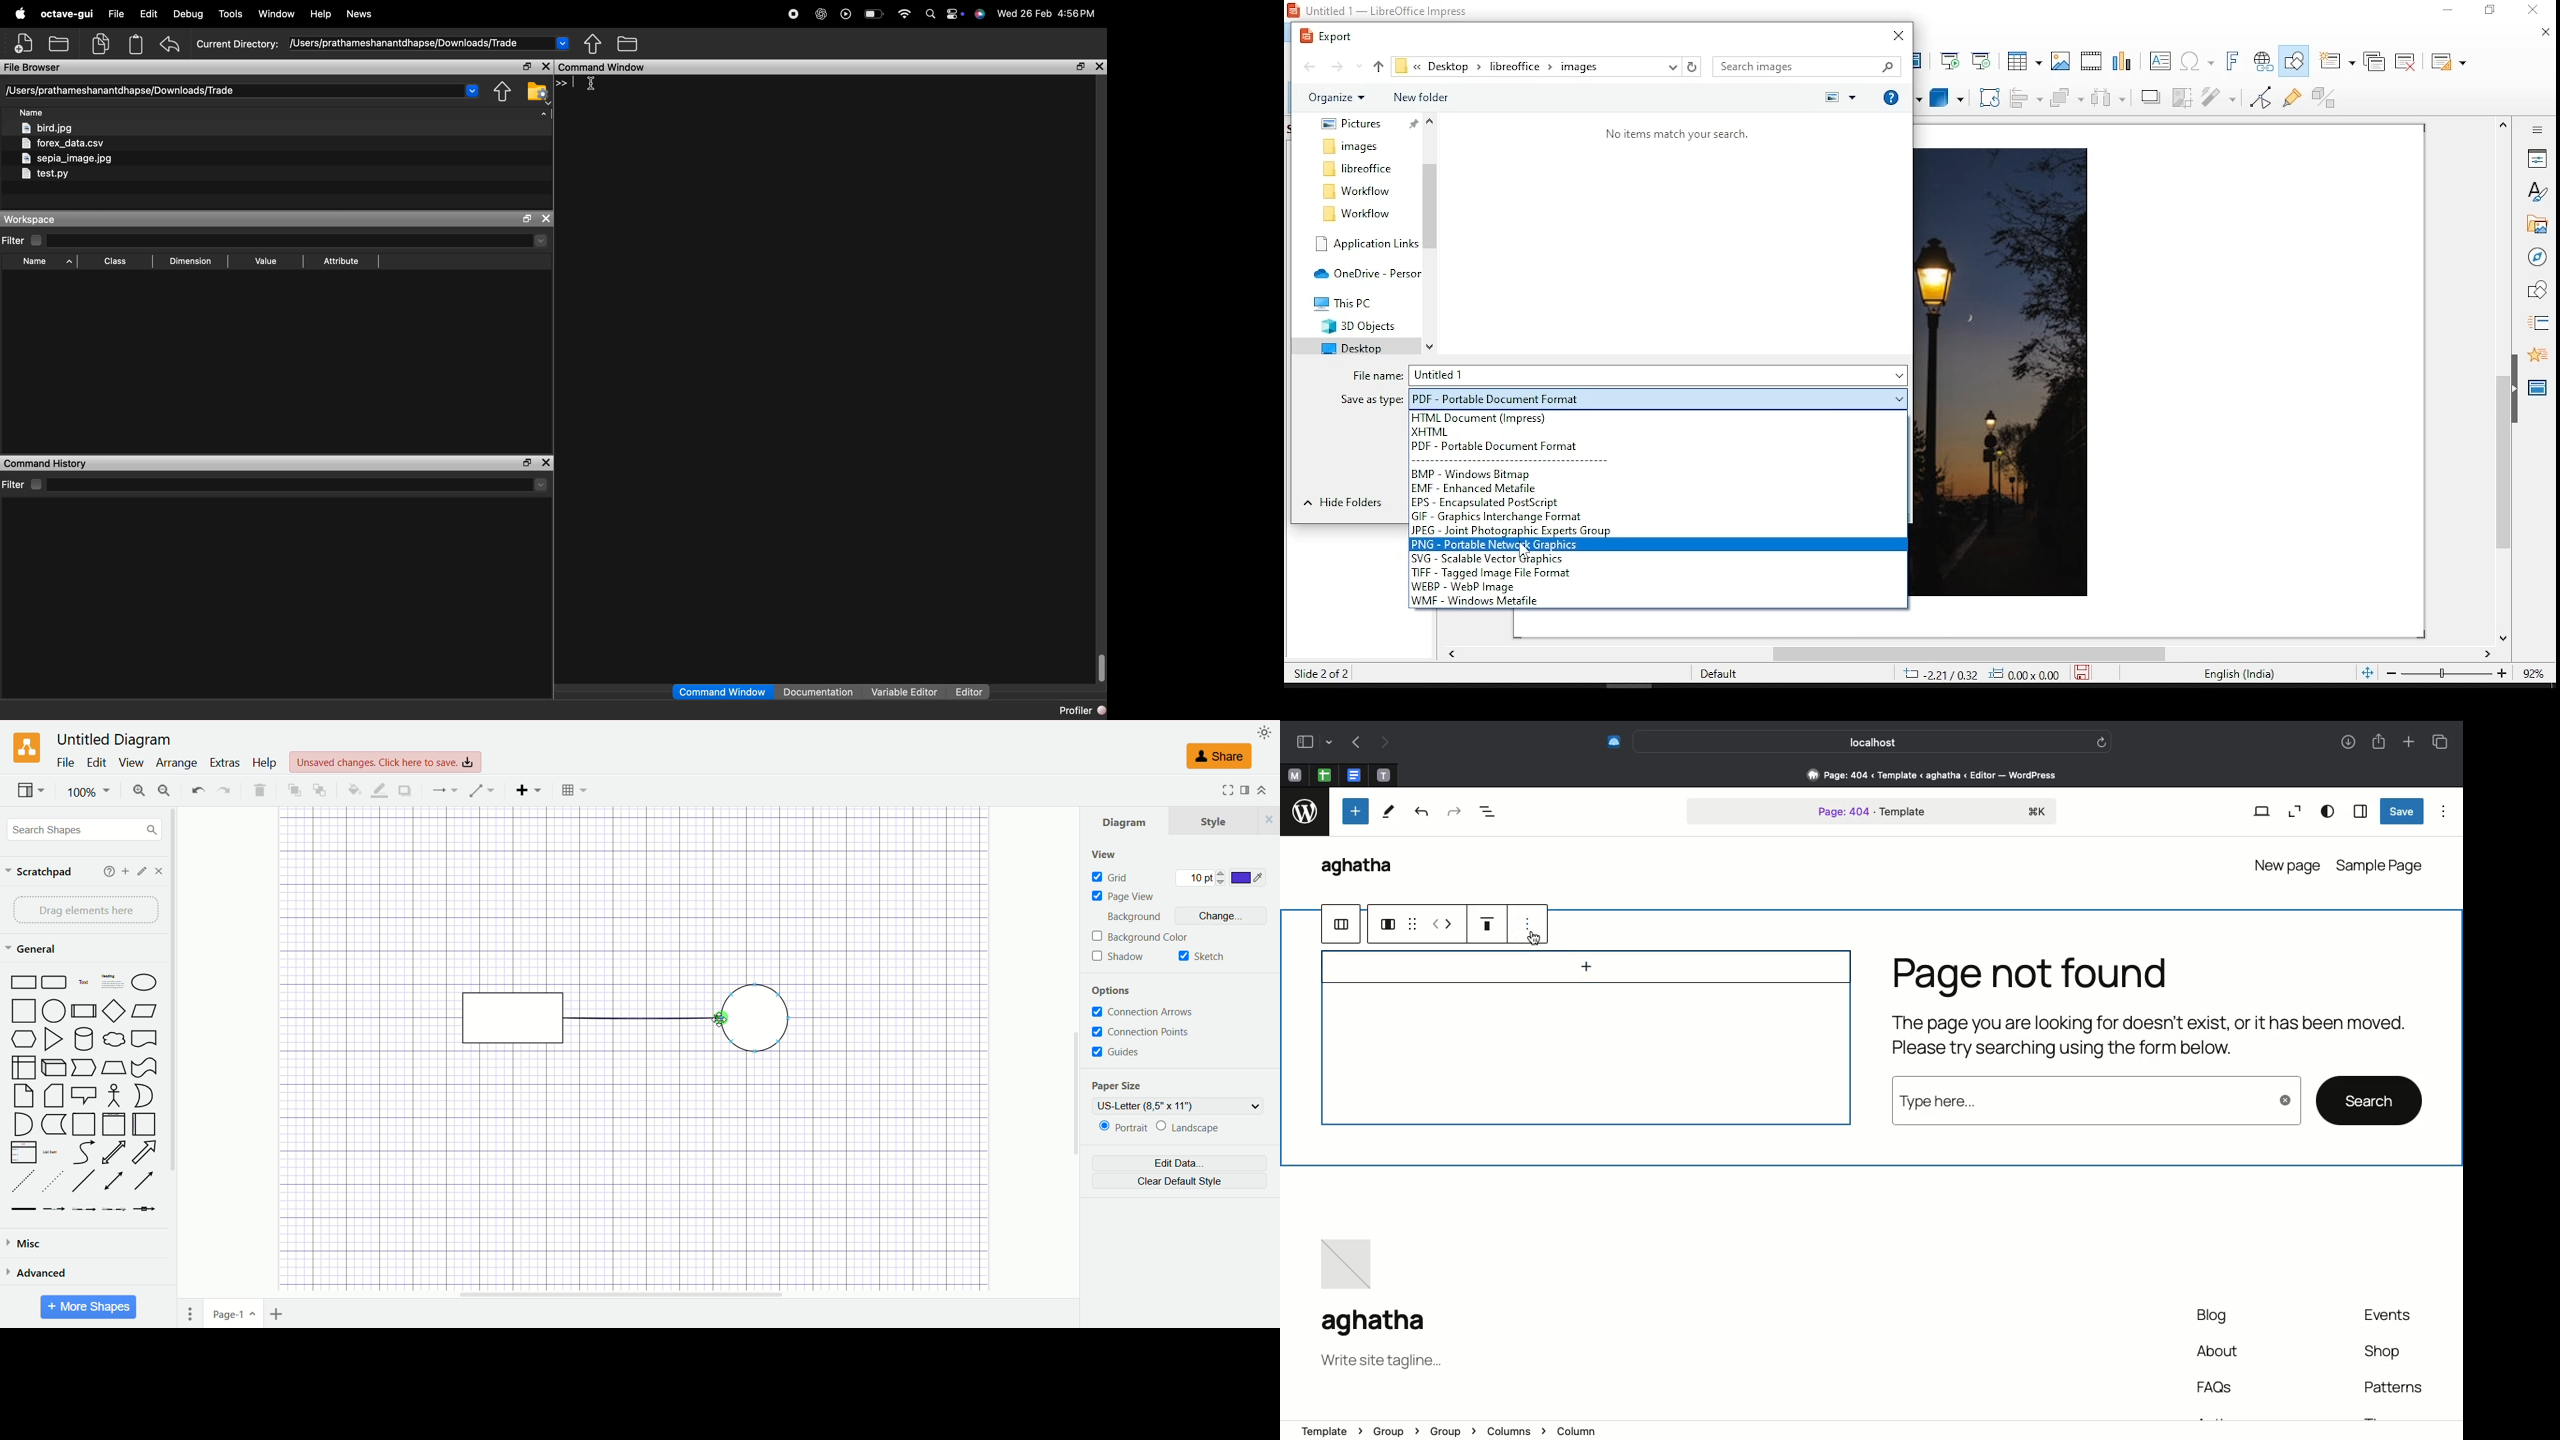  Describe the element at coordinates (143, 983) in the screenshot. I see `Ellipse` at that location.